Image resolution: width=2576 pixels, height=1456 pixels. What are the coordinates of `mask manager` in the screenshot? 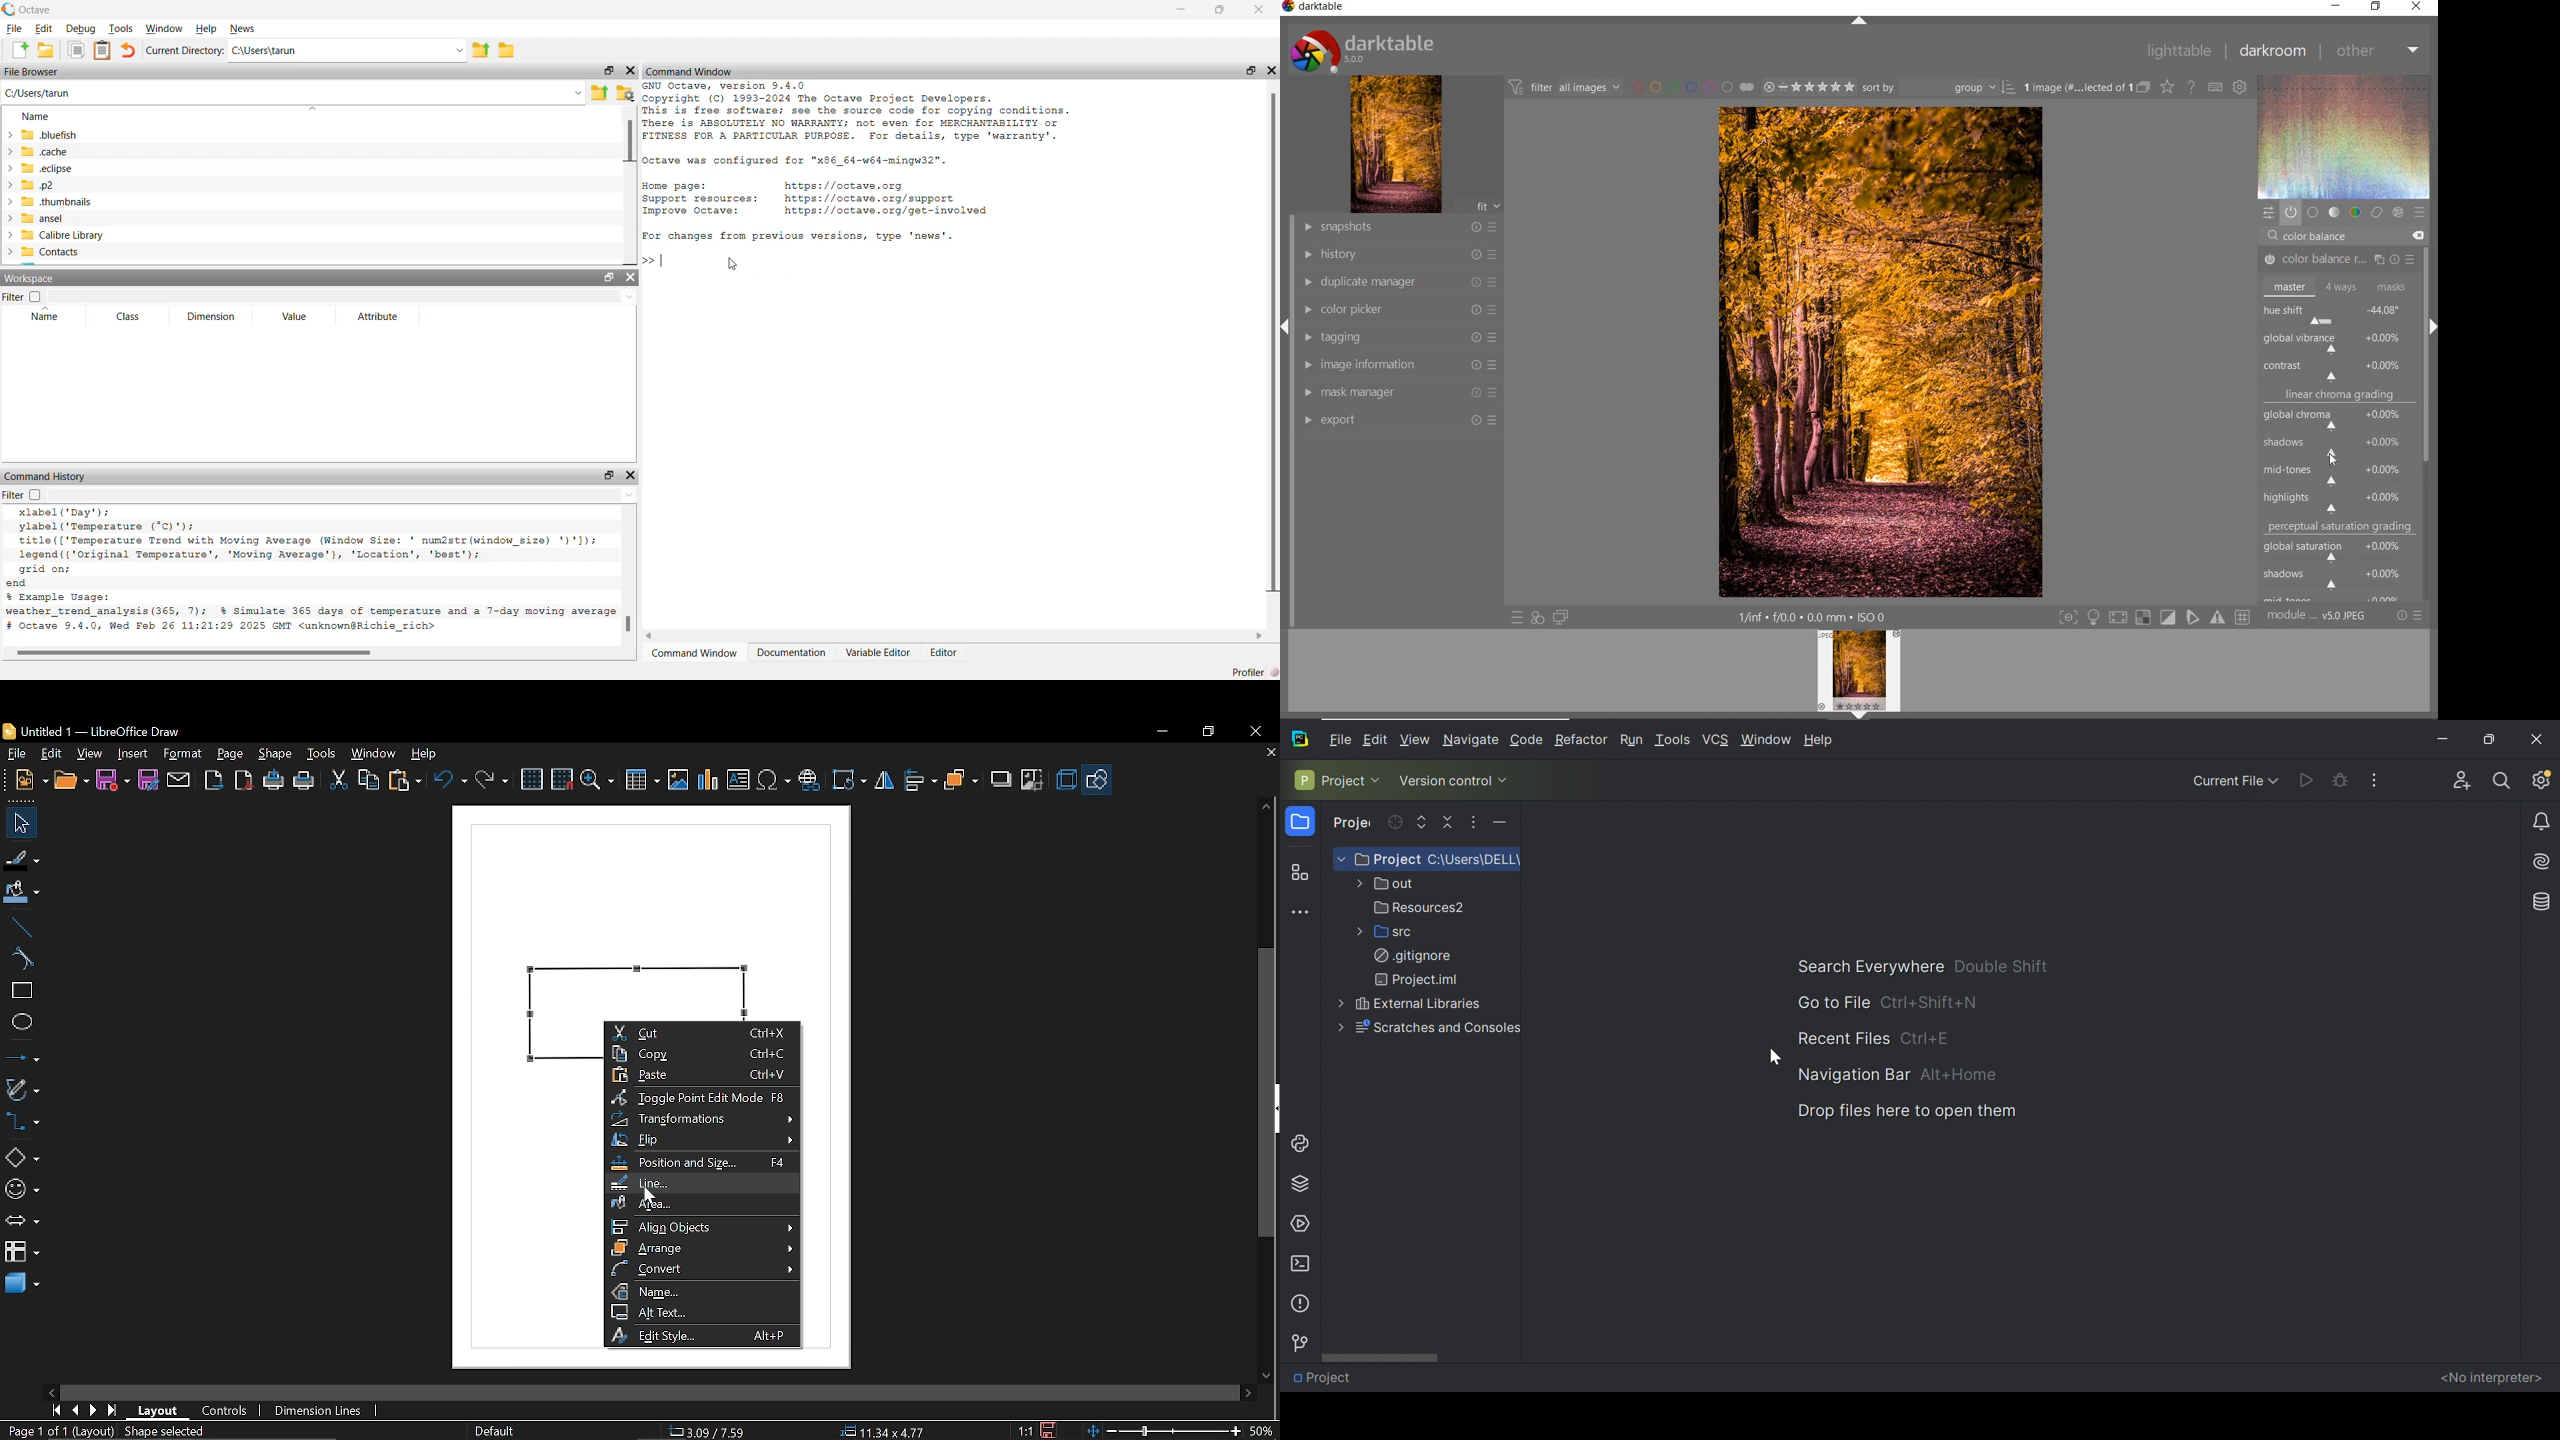 It's located at (1401, 392).